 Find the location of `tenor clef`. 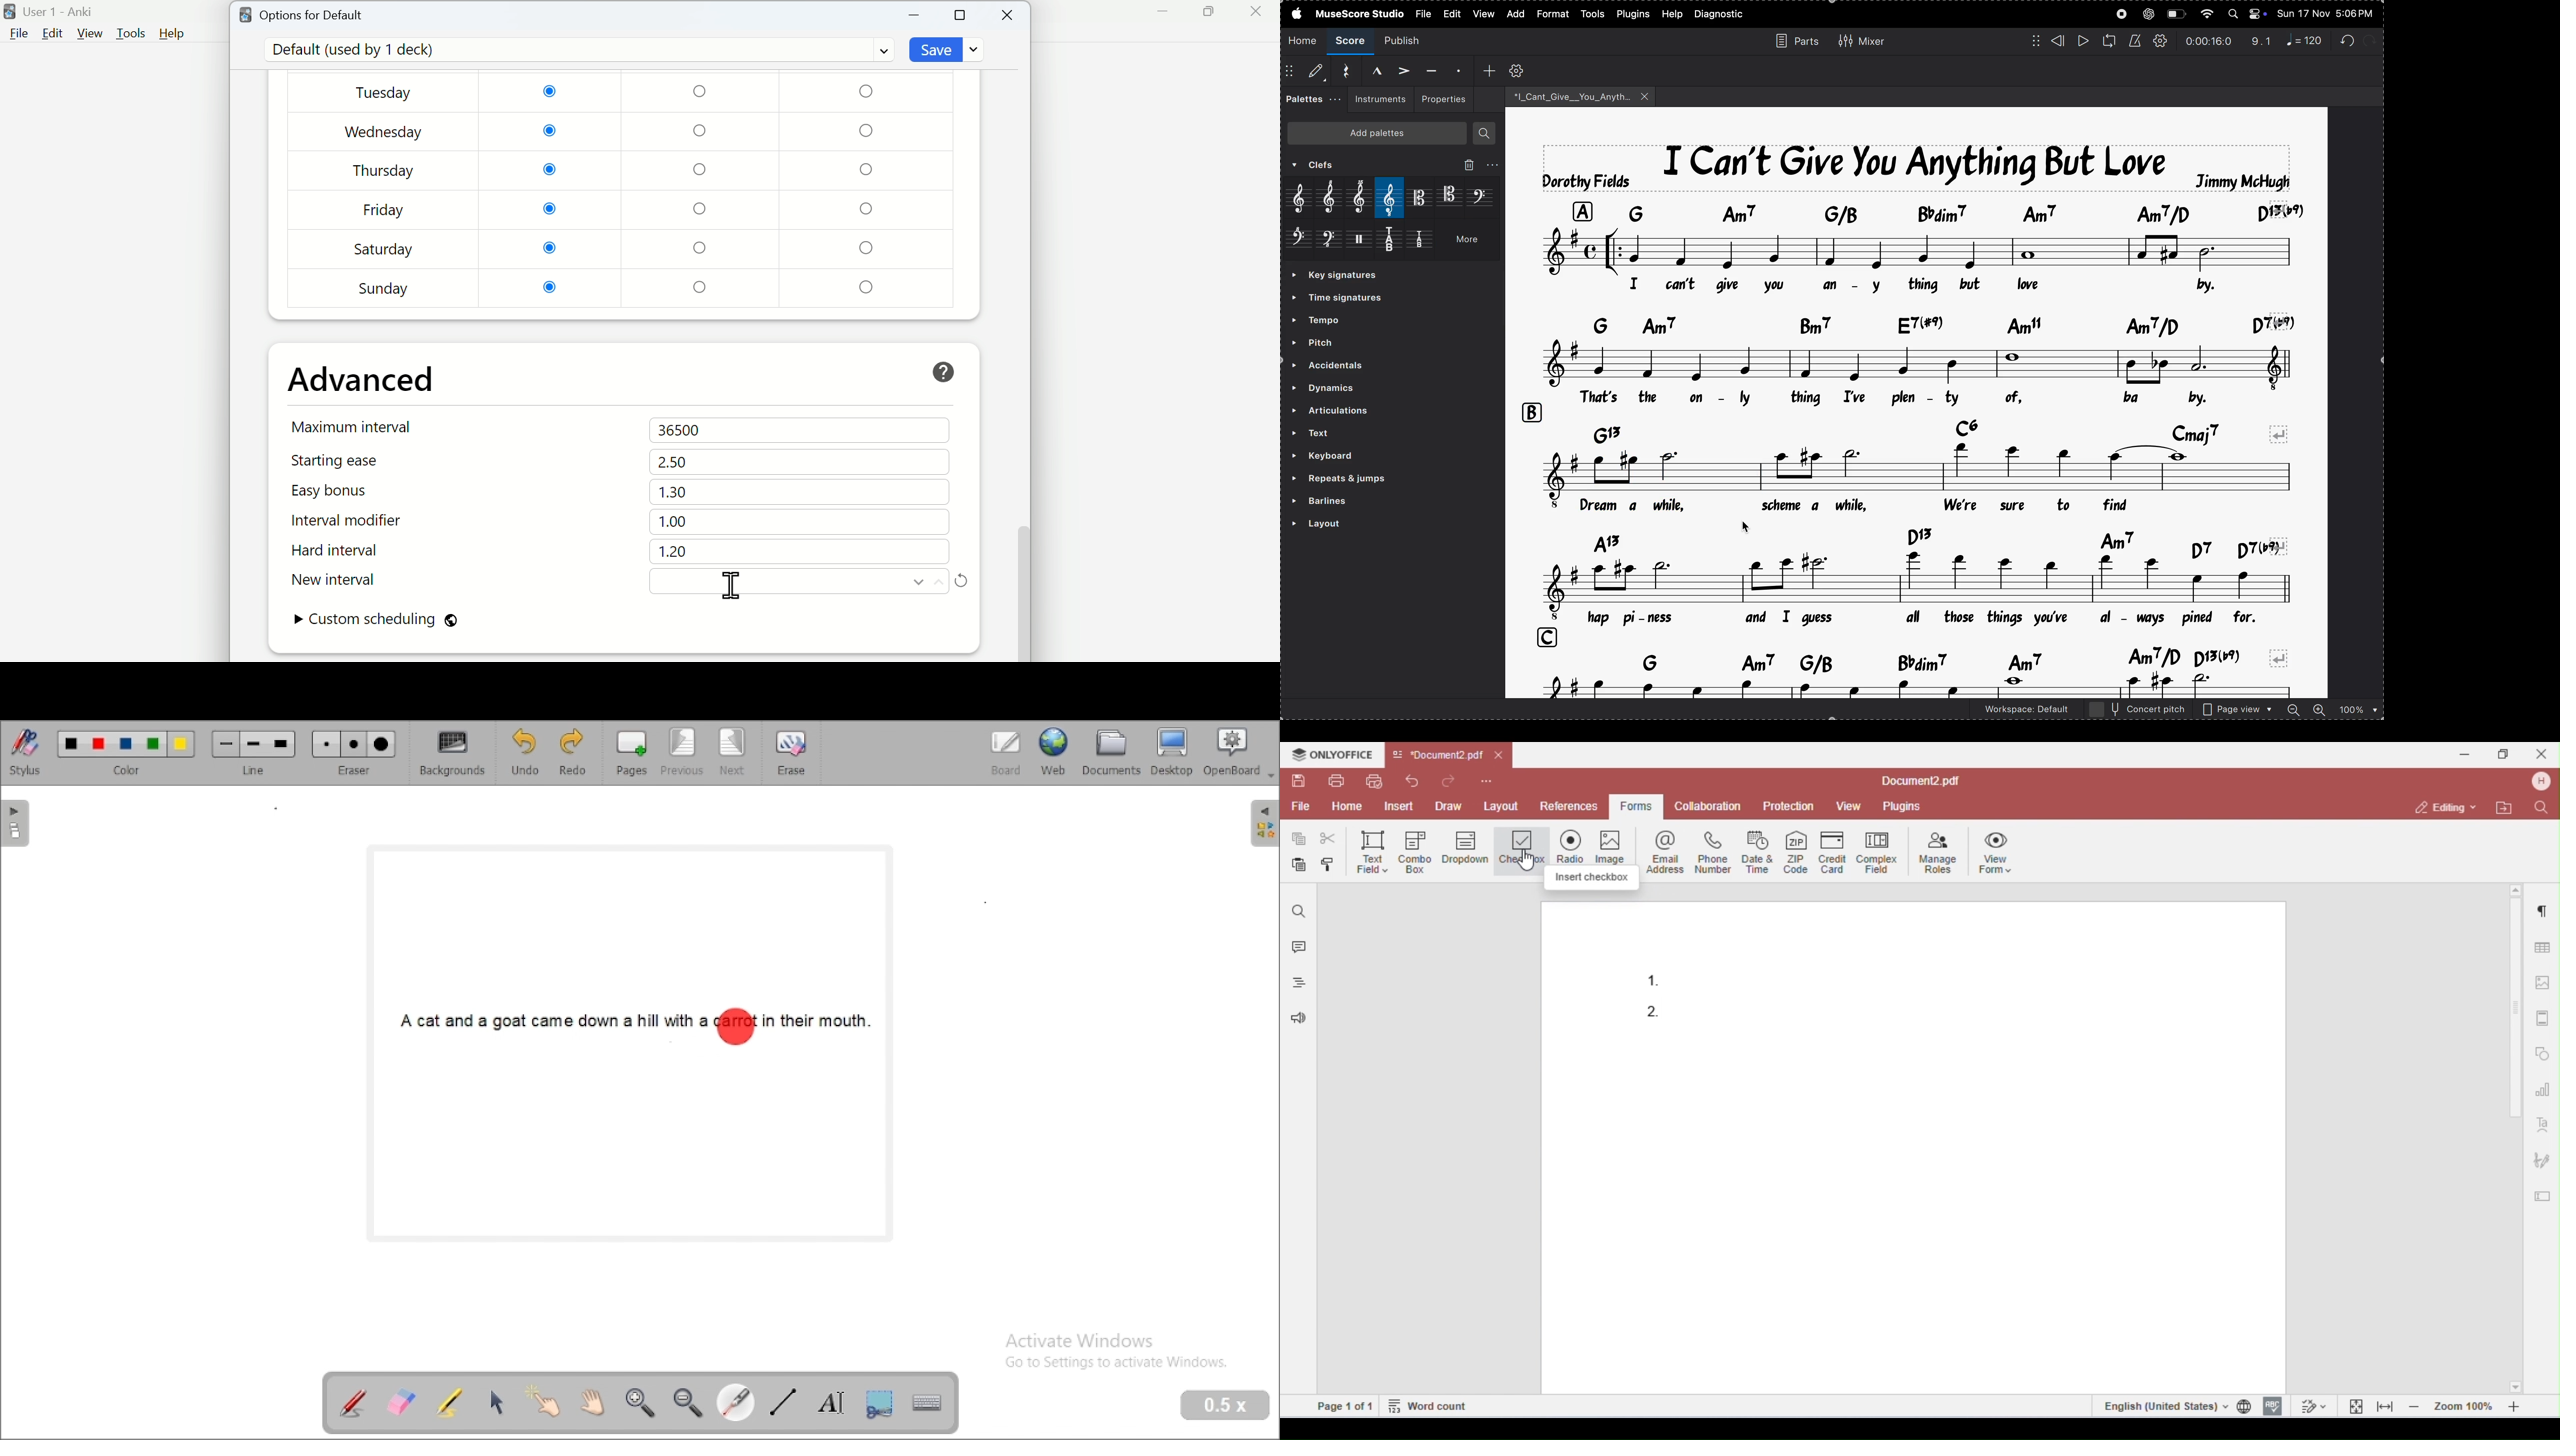

tenor clef is located at coordinates (1450, 195).